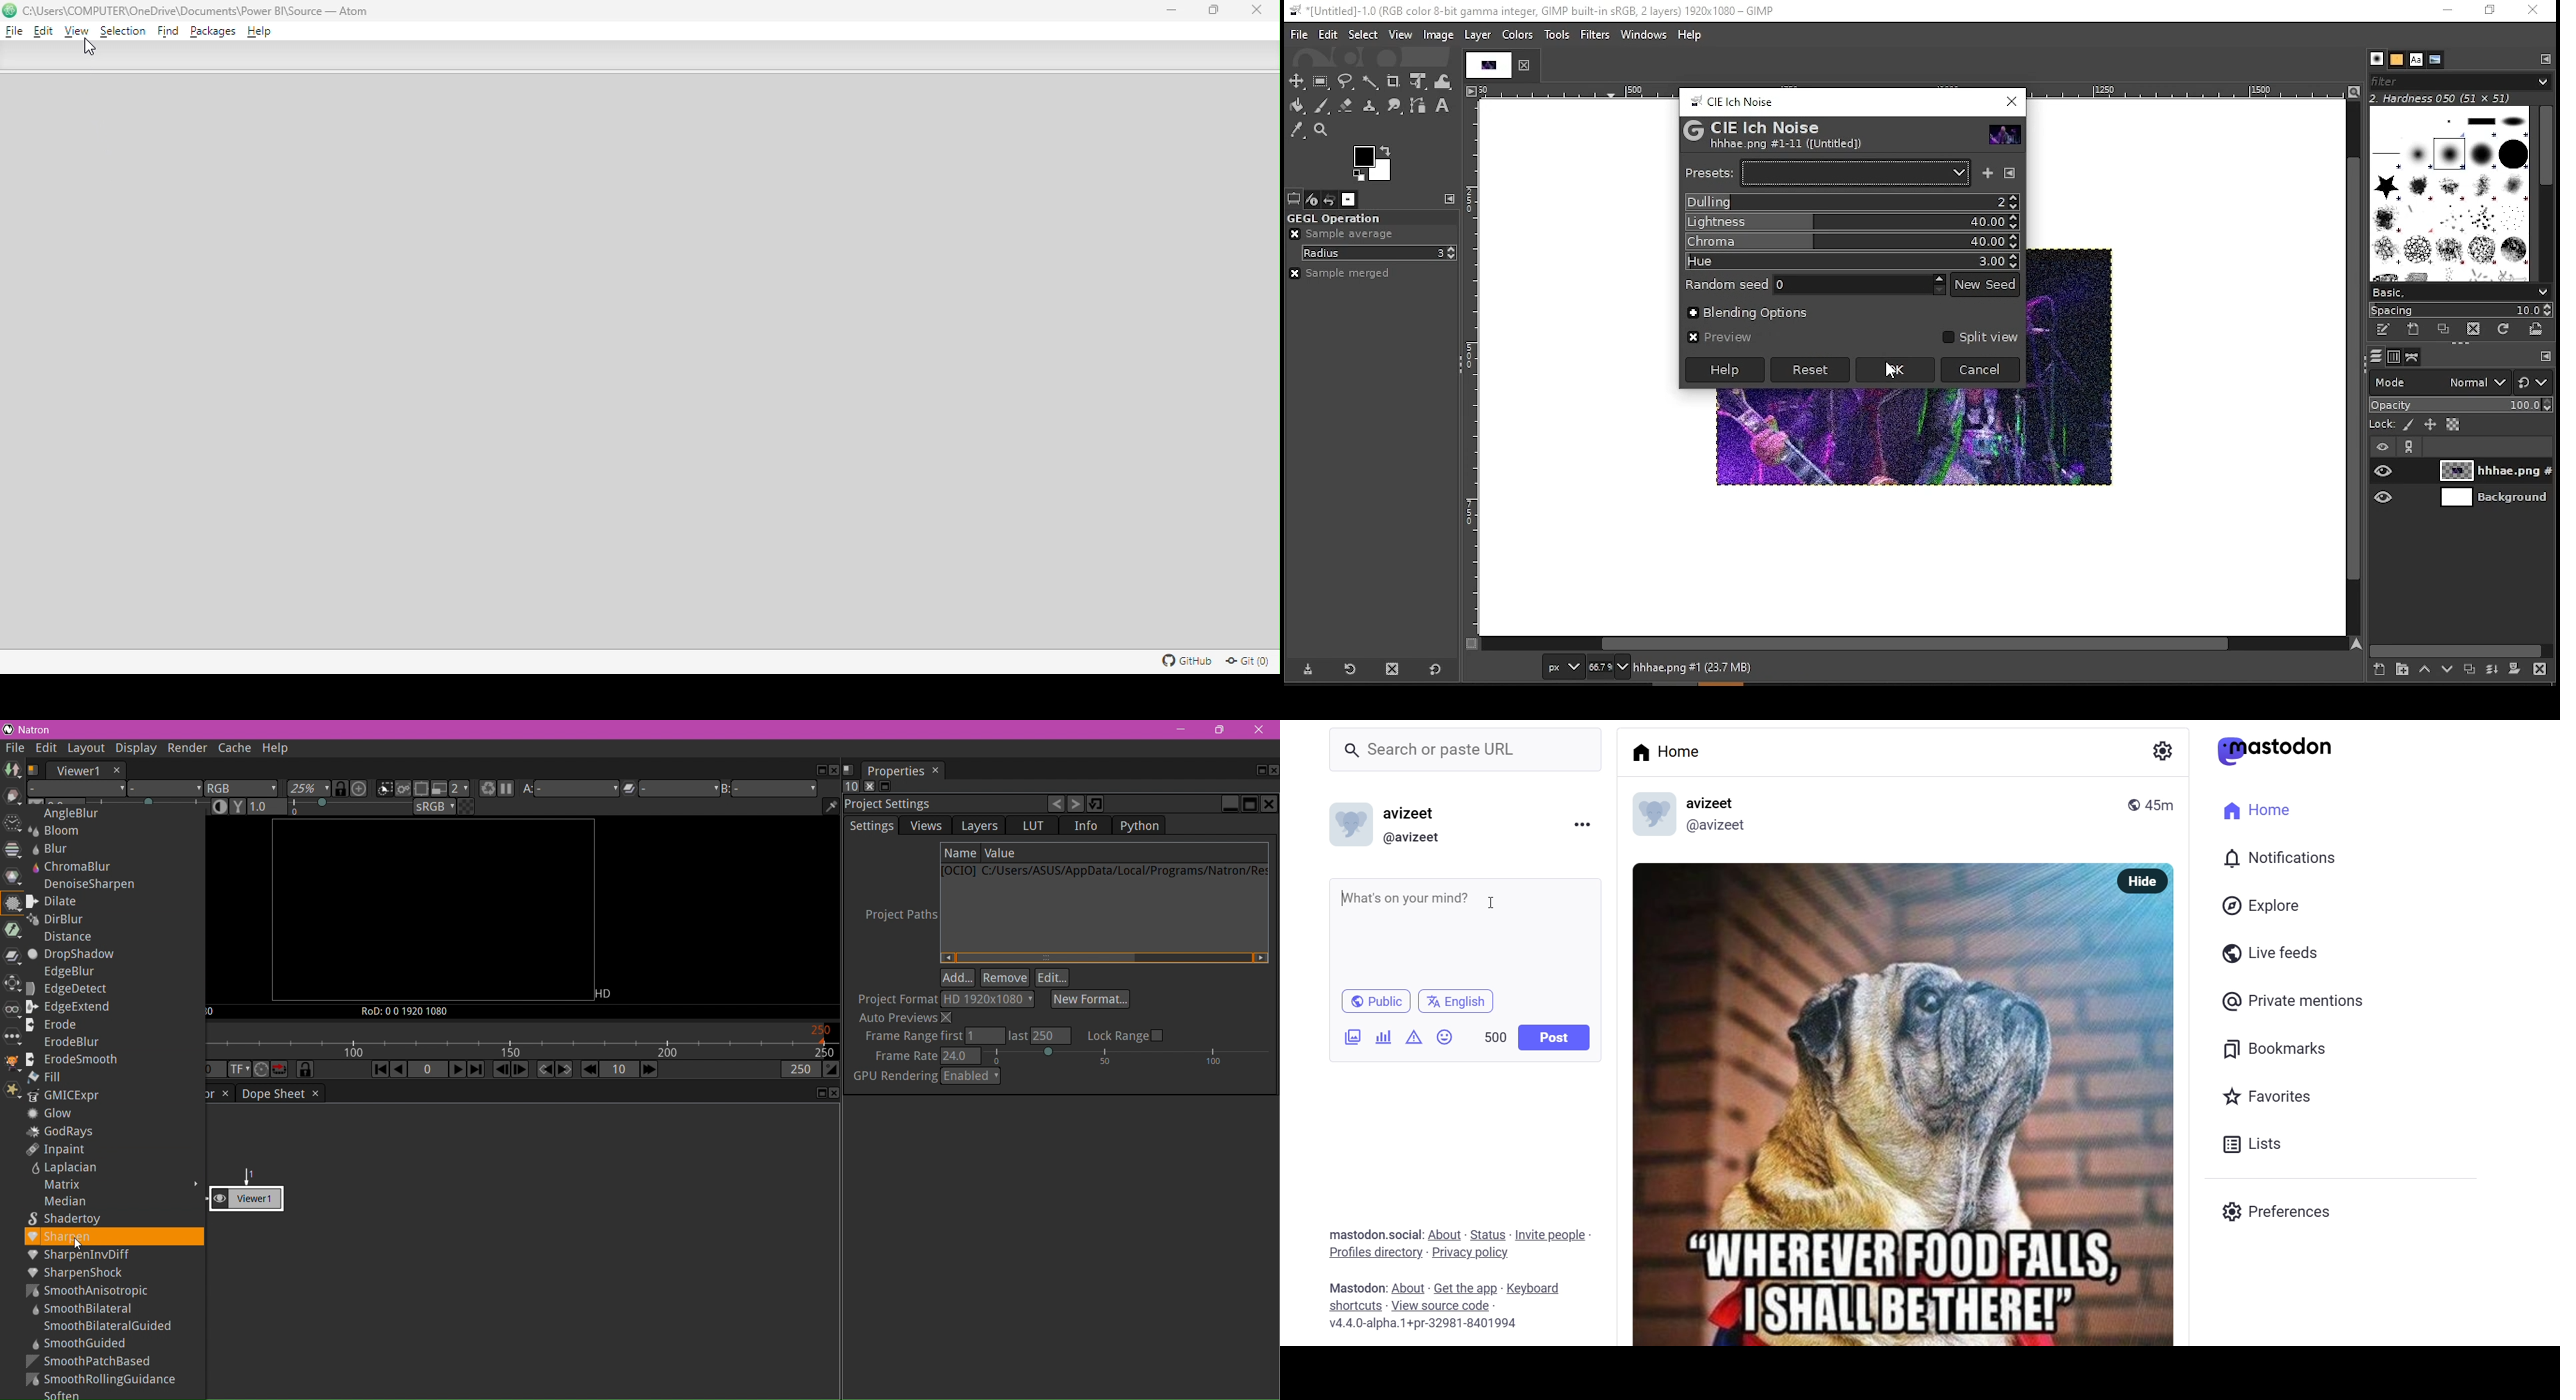 This screenshot has width=2576, height=1400. I want to click on  Public, so click(1378, 1001).